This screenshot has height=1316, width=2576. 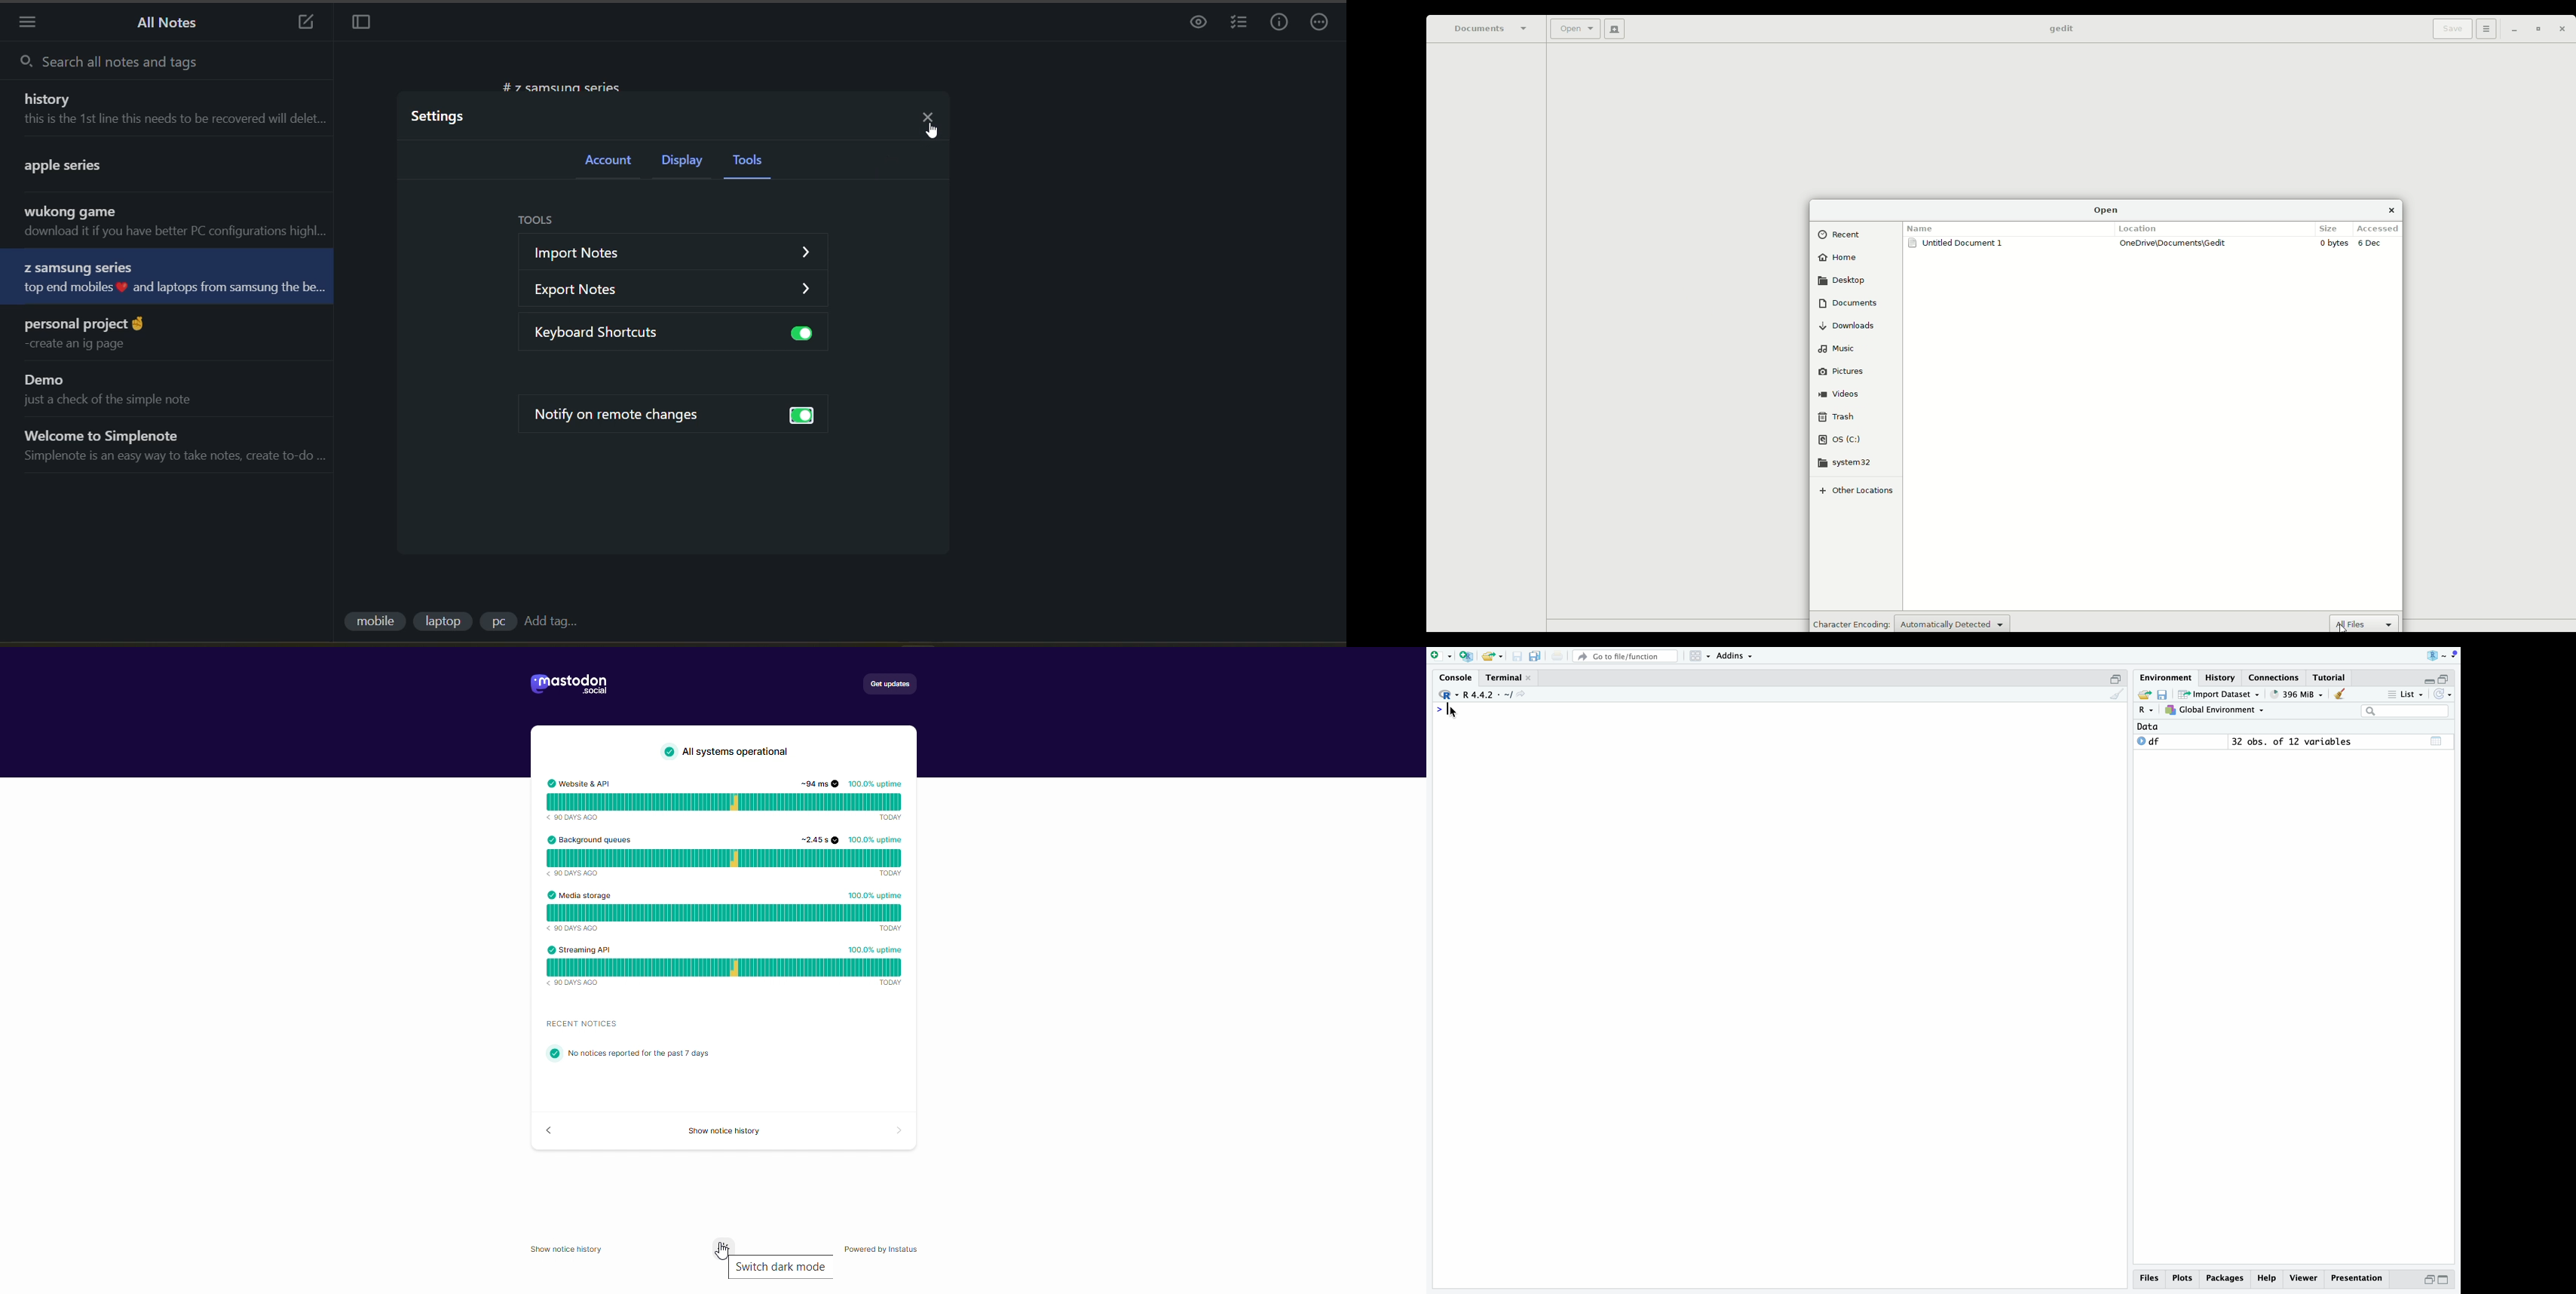 I want to click on sync, so click(x=2444, y=693).